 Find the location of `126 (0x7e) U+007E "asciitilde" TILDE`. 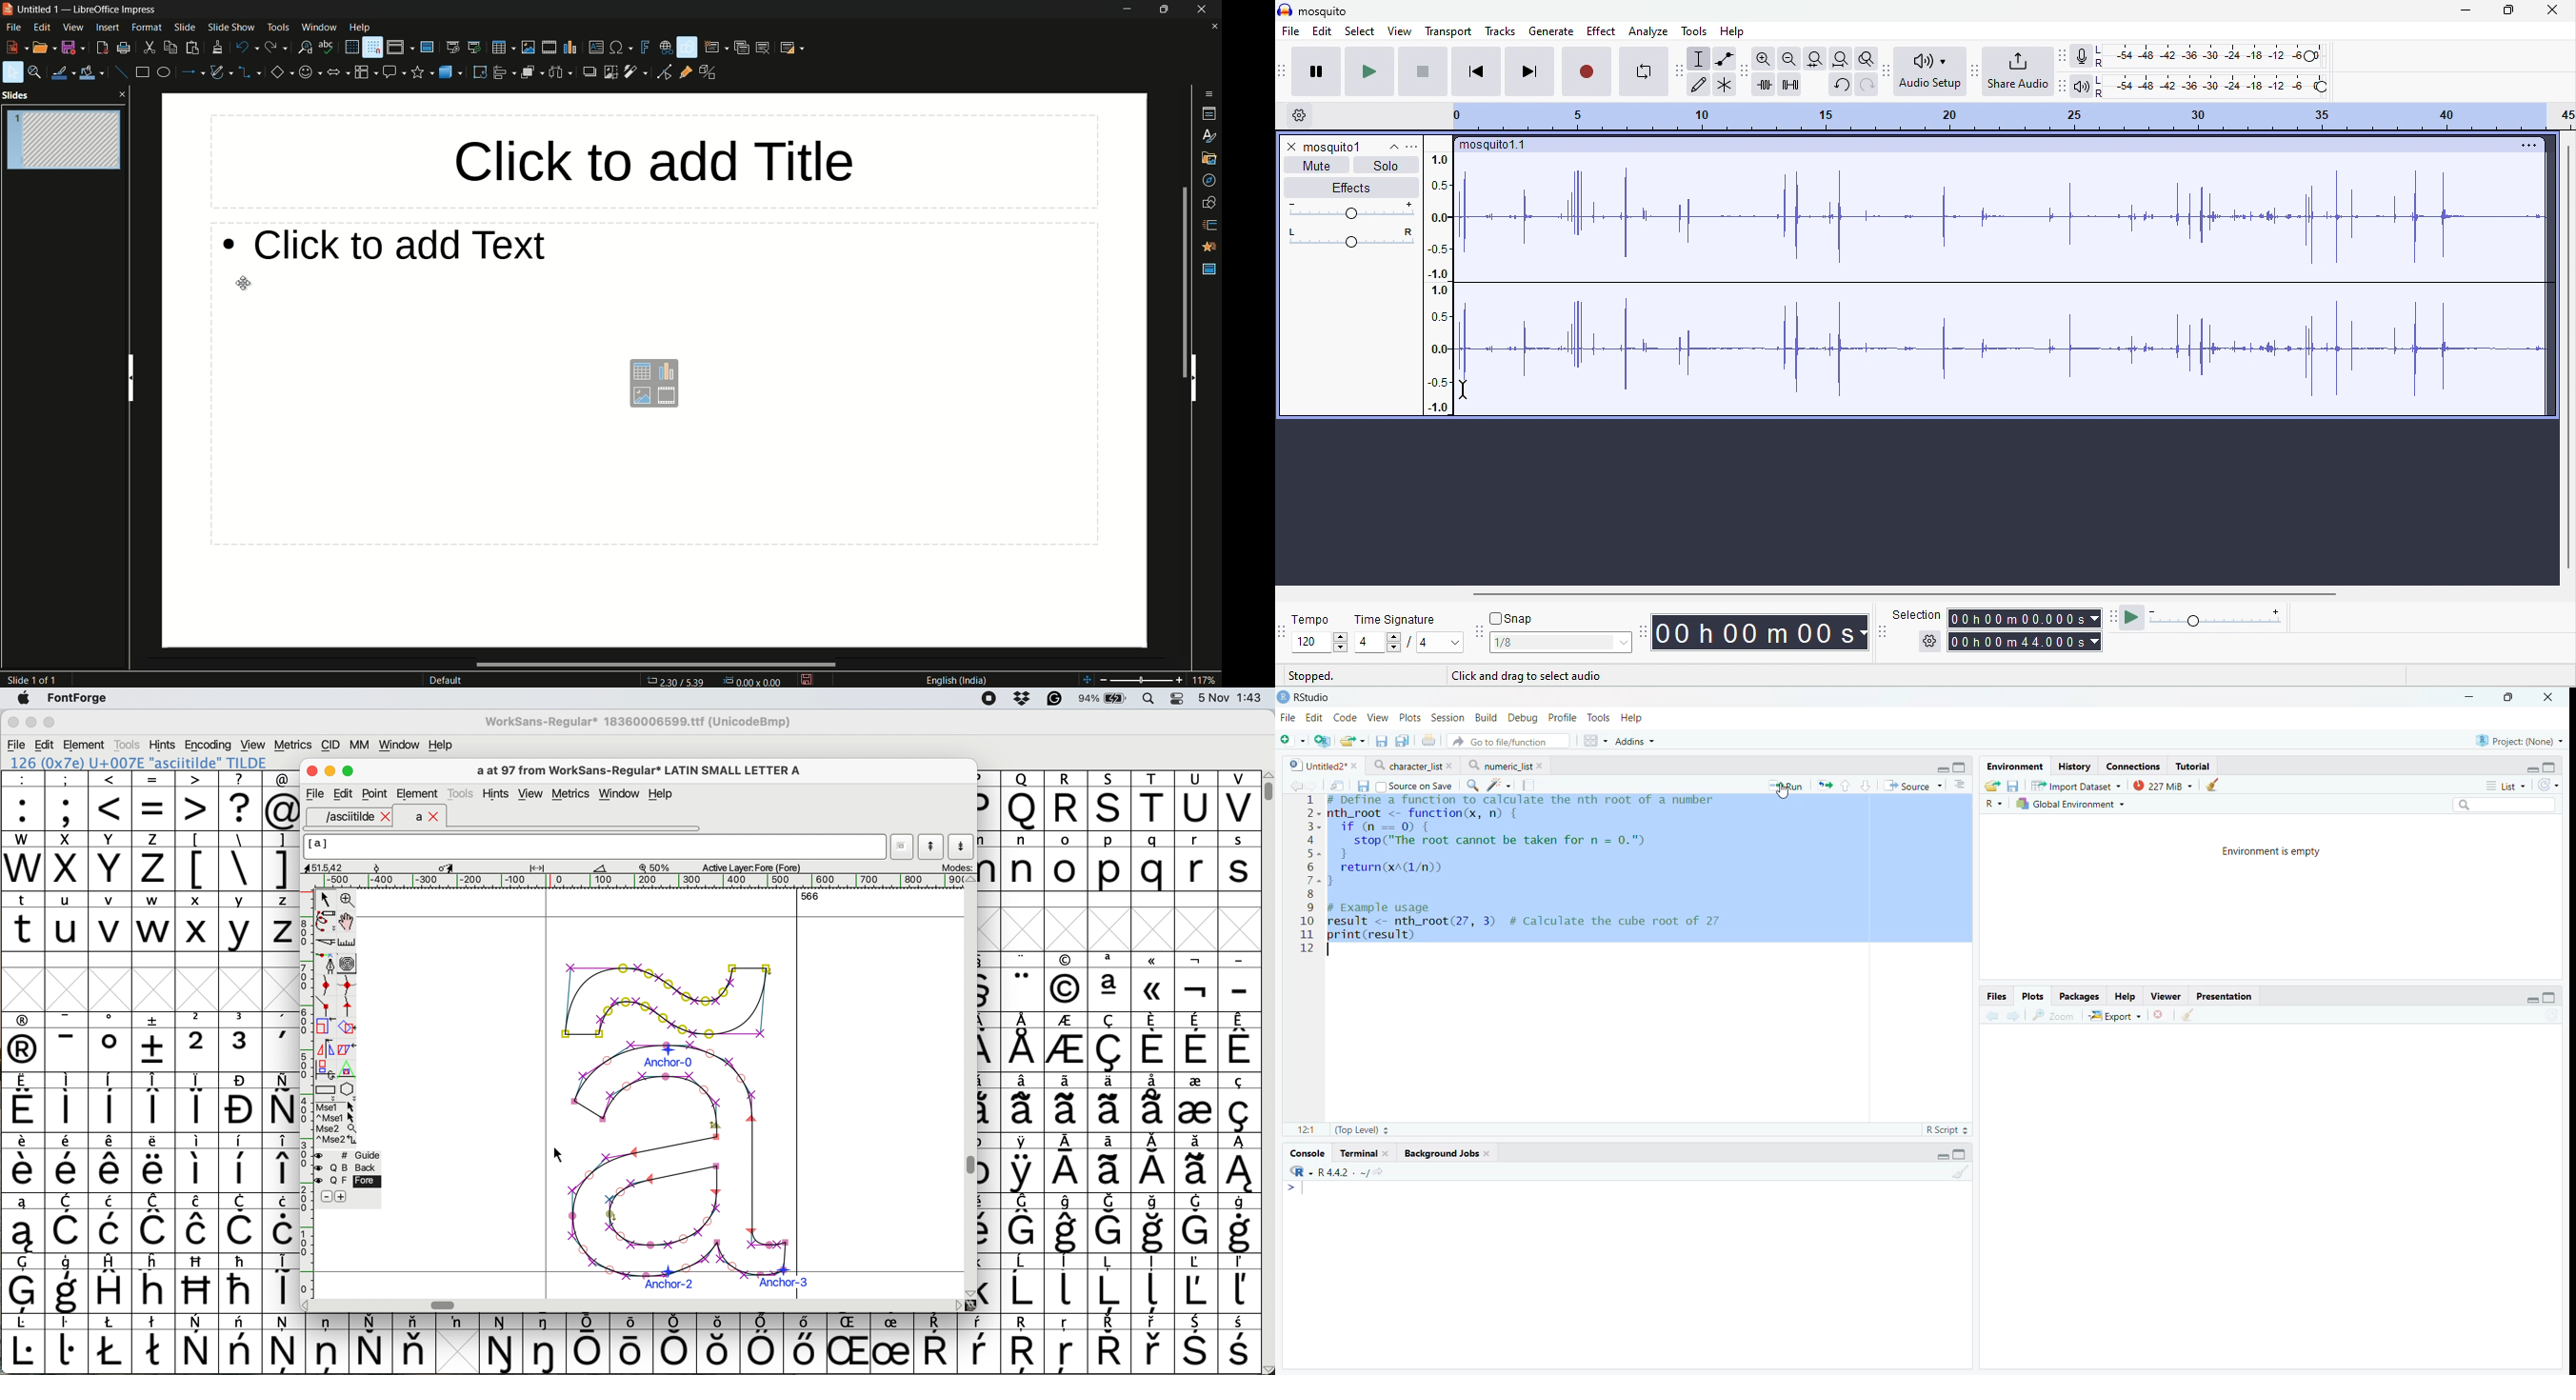

126 (0x7e) U+007E "asciitilde" TILDE is located at coordinates (140, 762).